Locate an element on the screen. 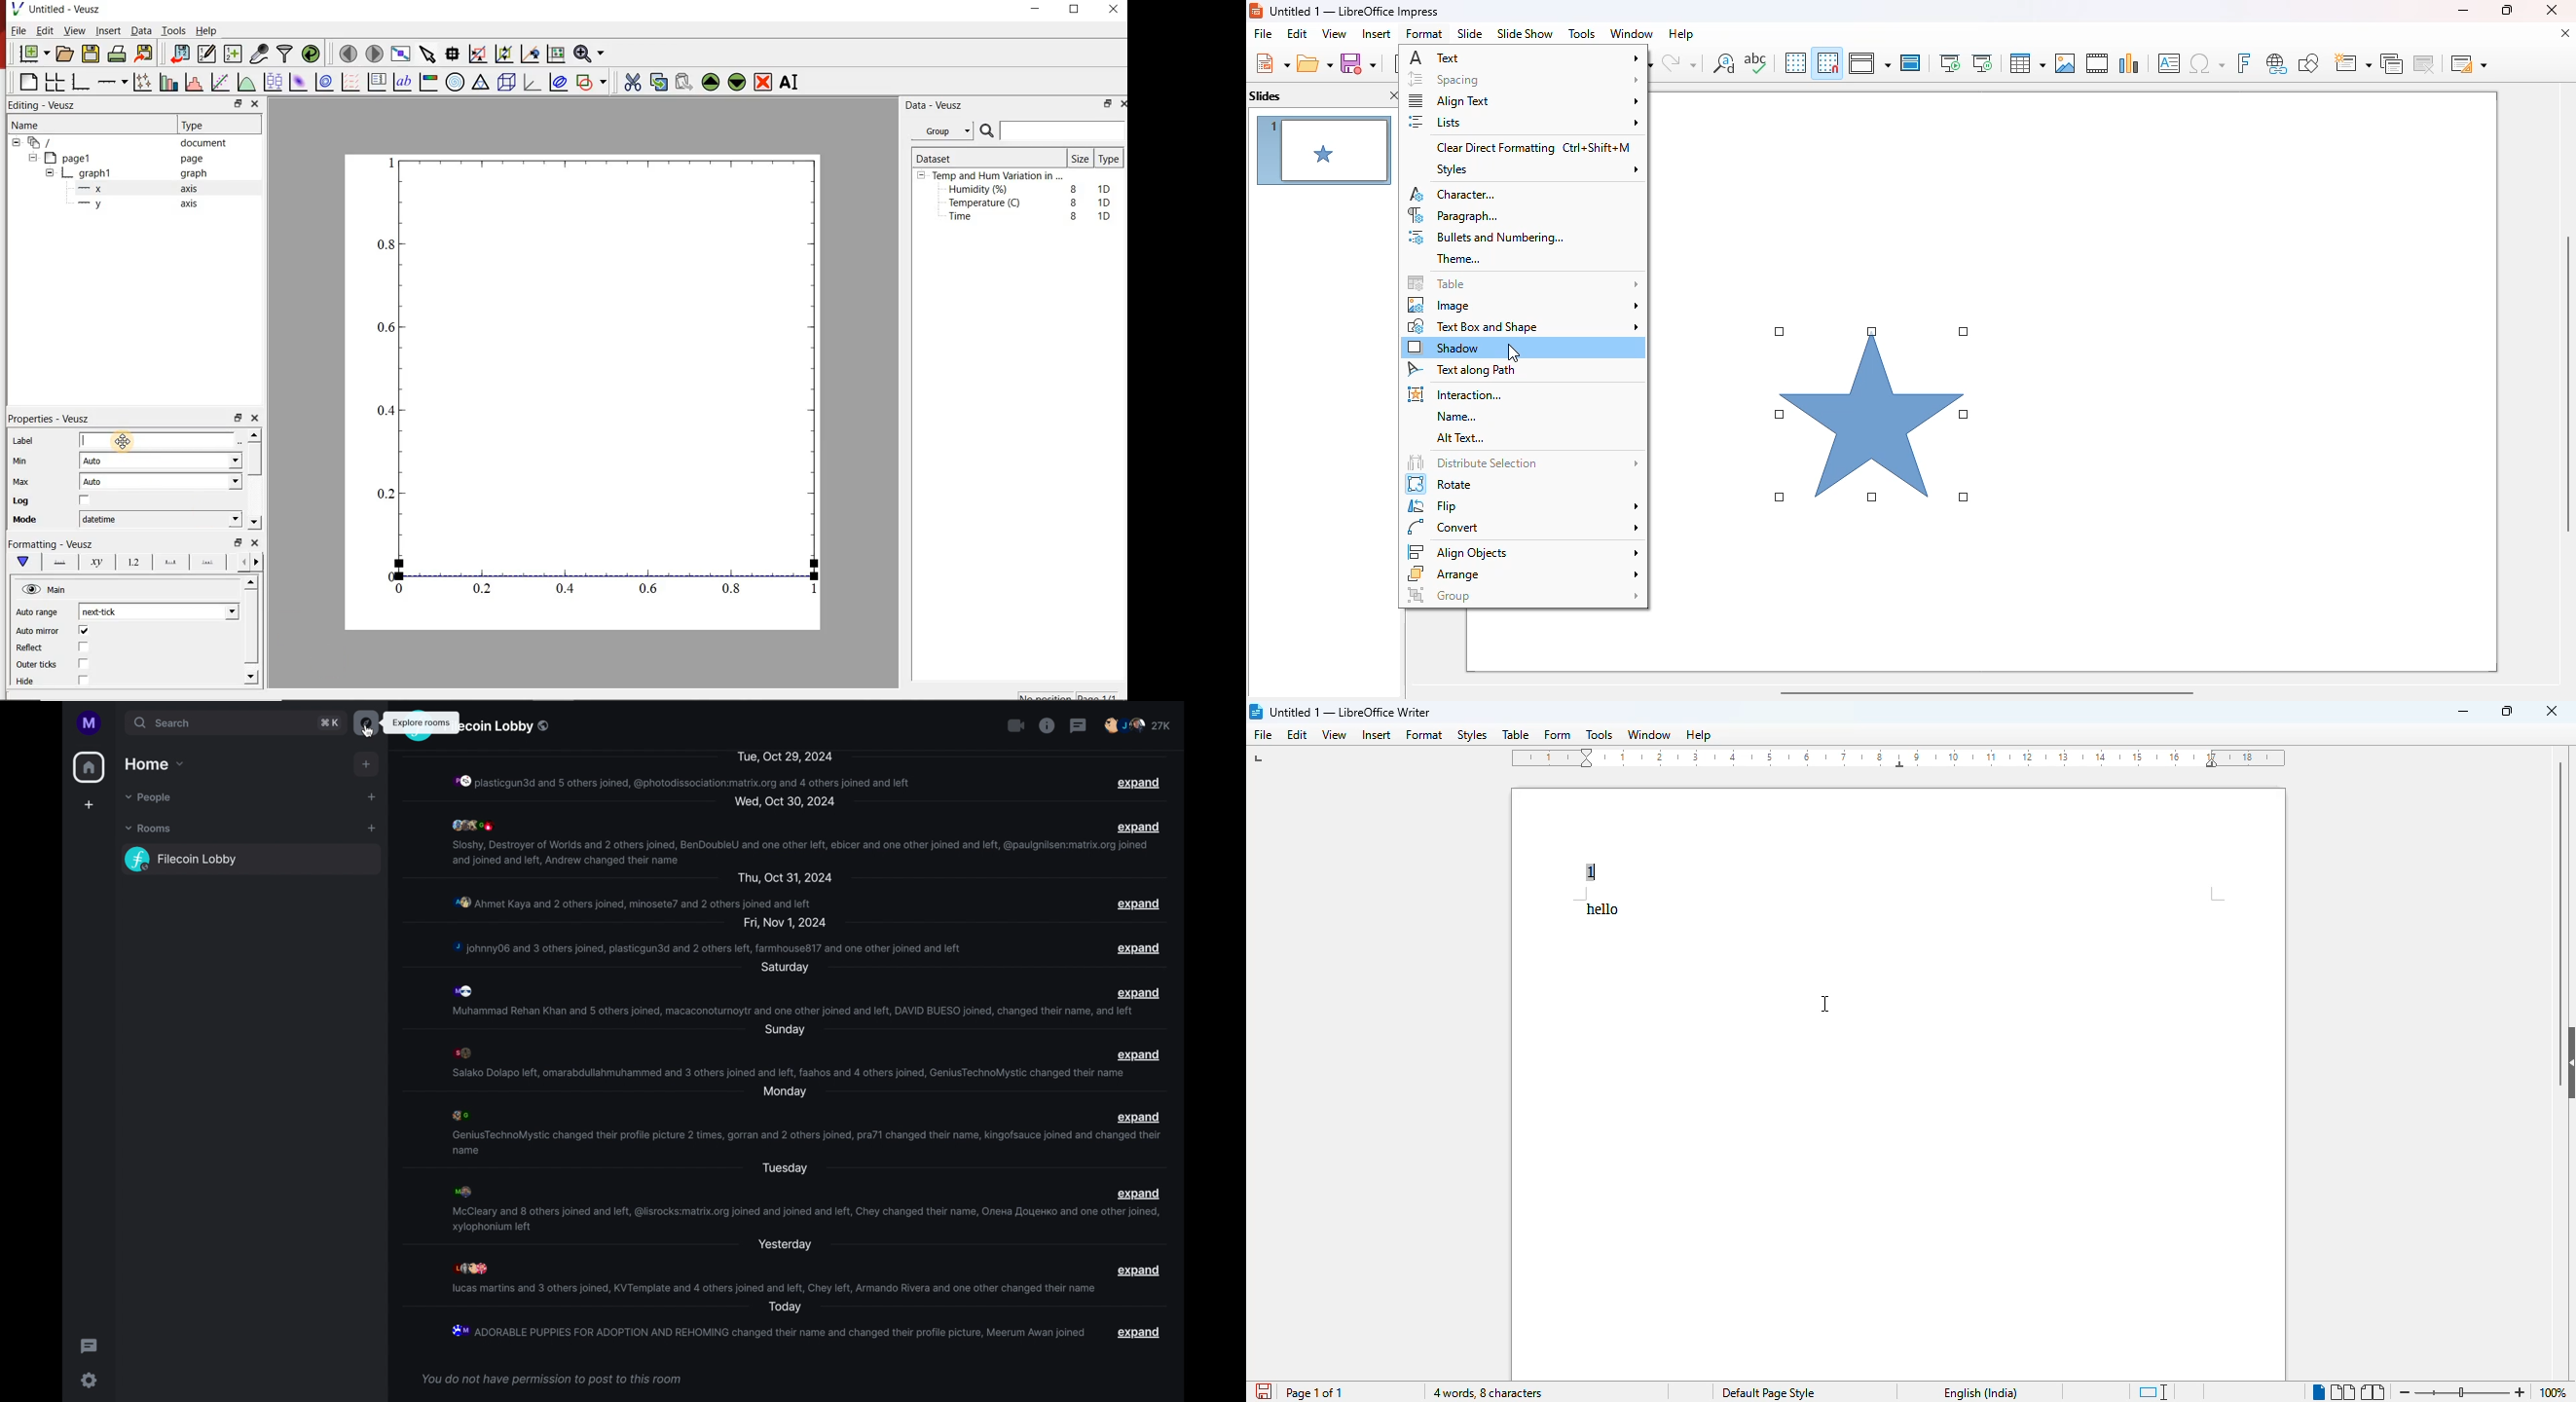 Image resolution: width=2576 pixels, height=1428 pixels. scroll bar is located at coordinates (251, 628).